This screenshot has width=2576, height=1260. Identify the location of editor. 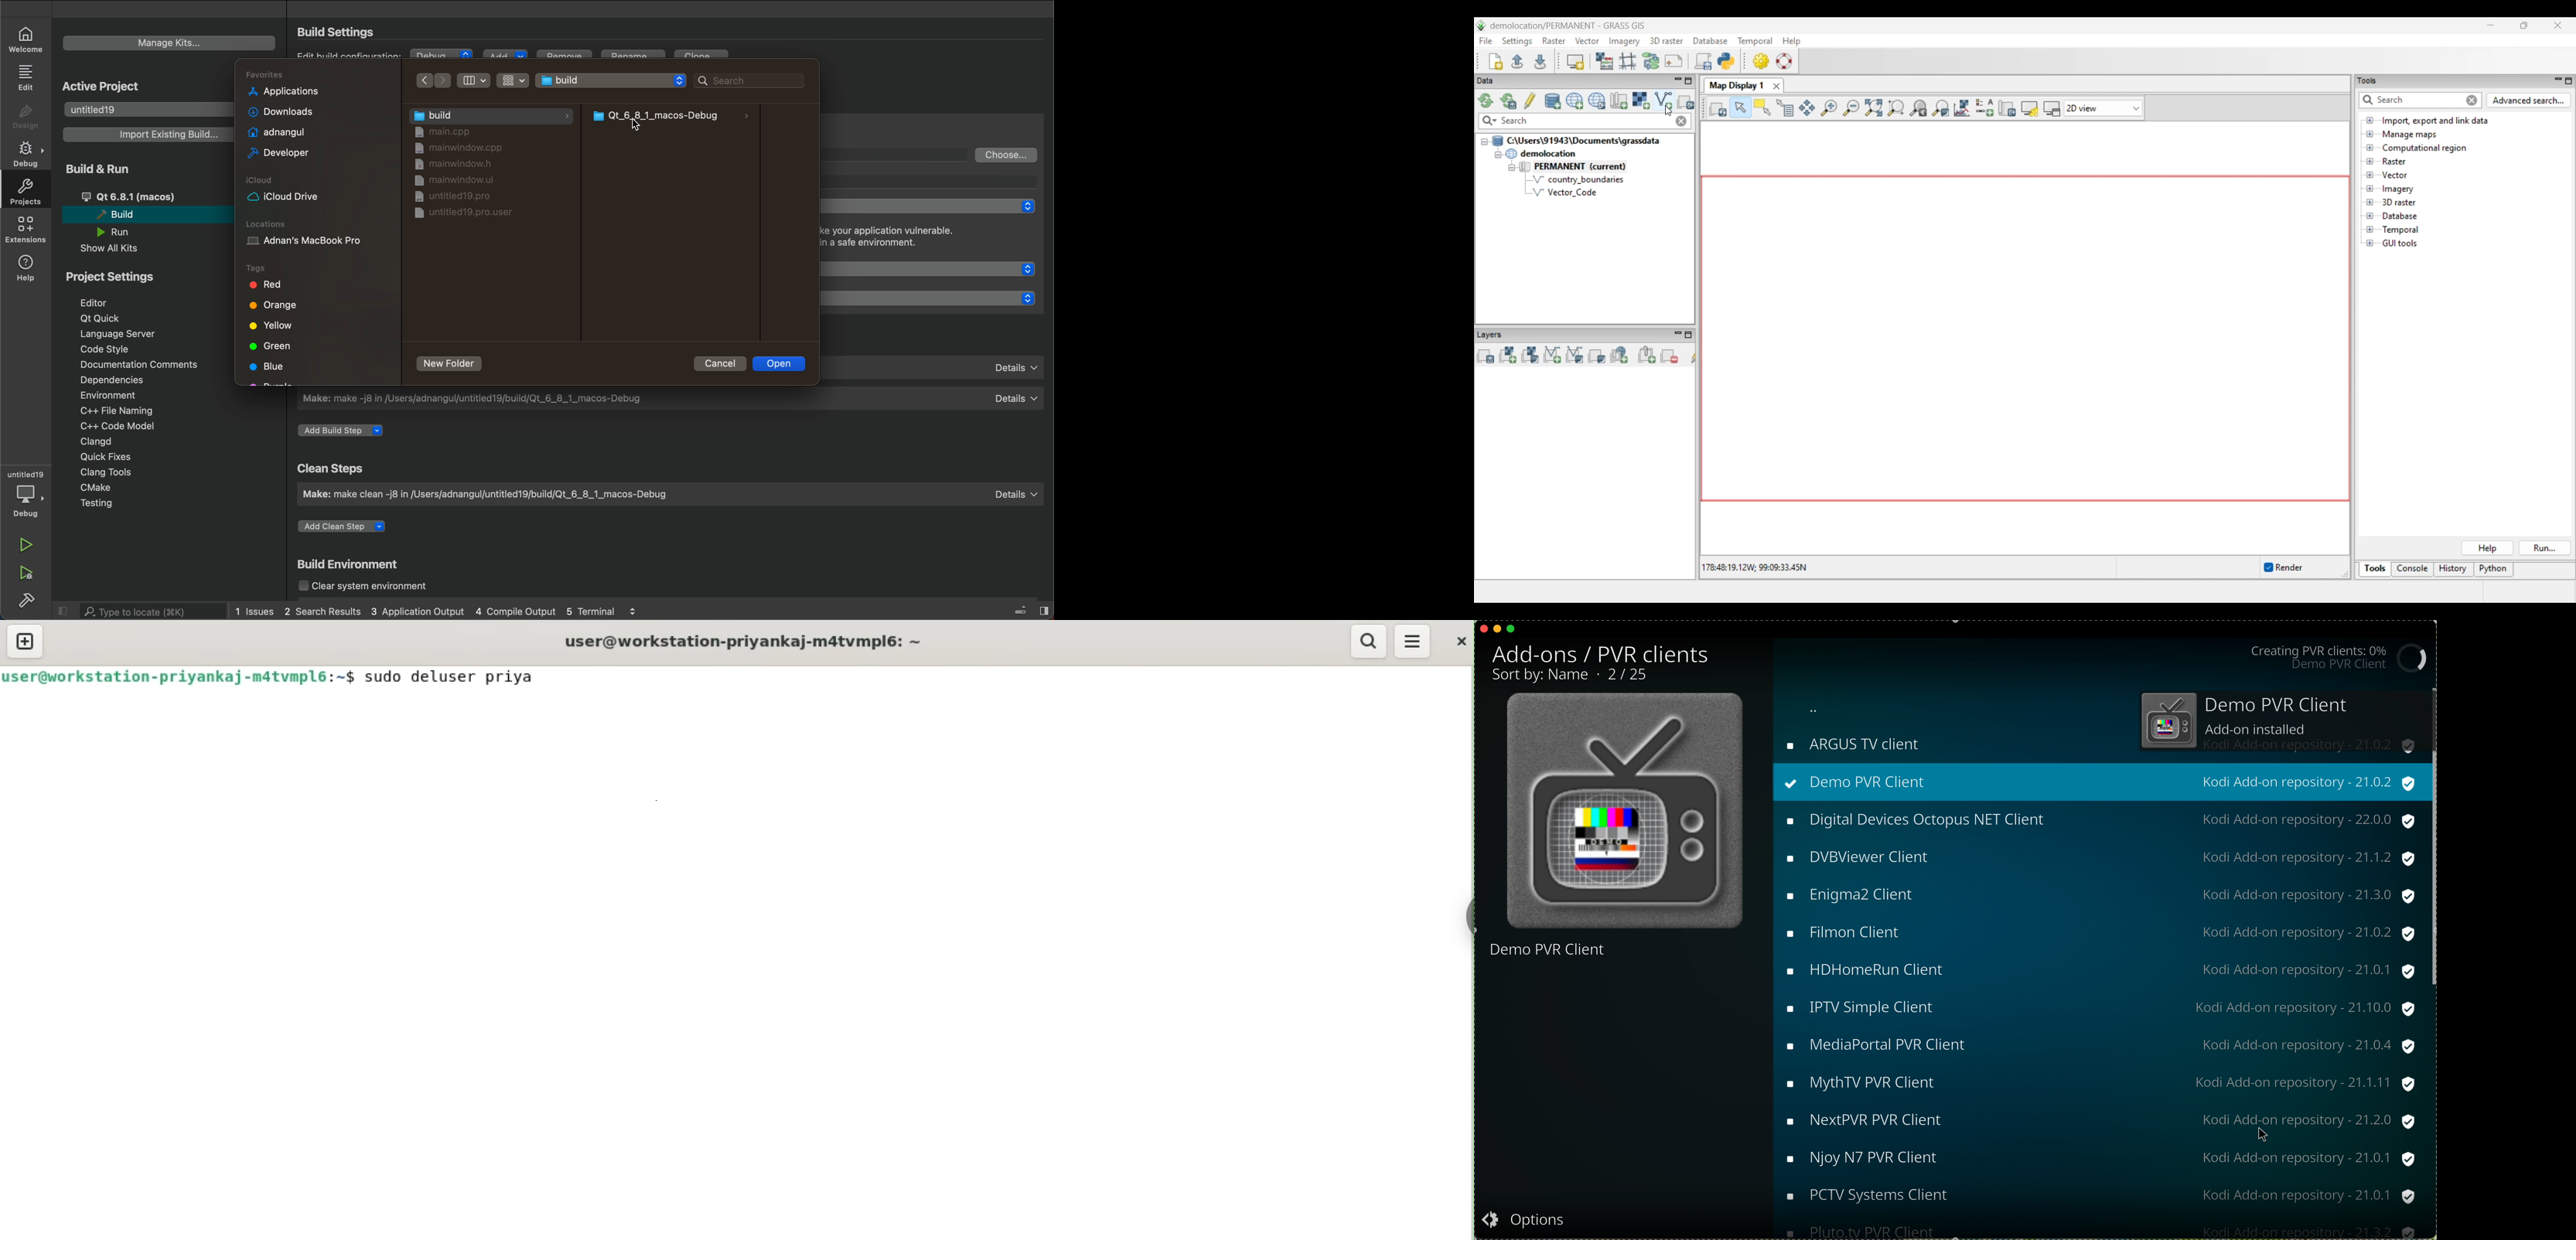
(106, 302).